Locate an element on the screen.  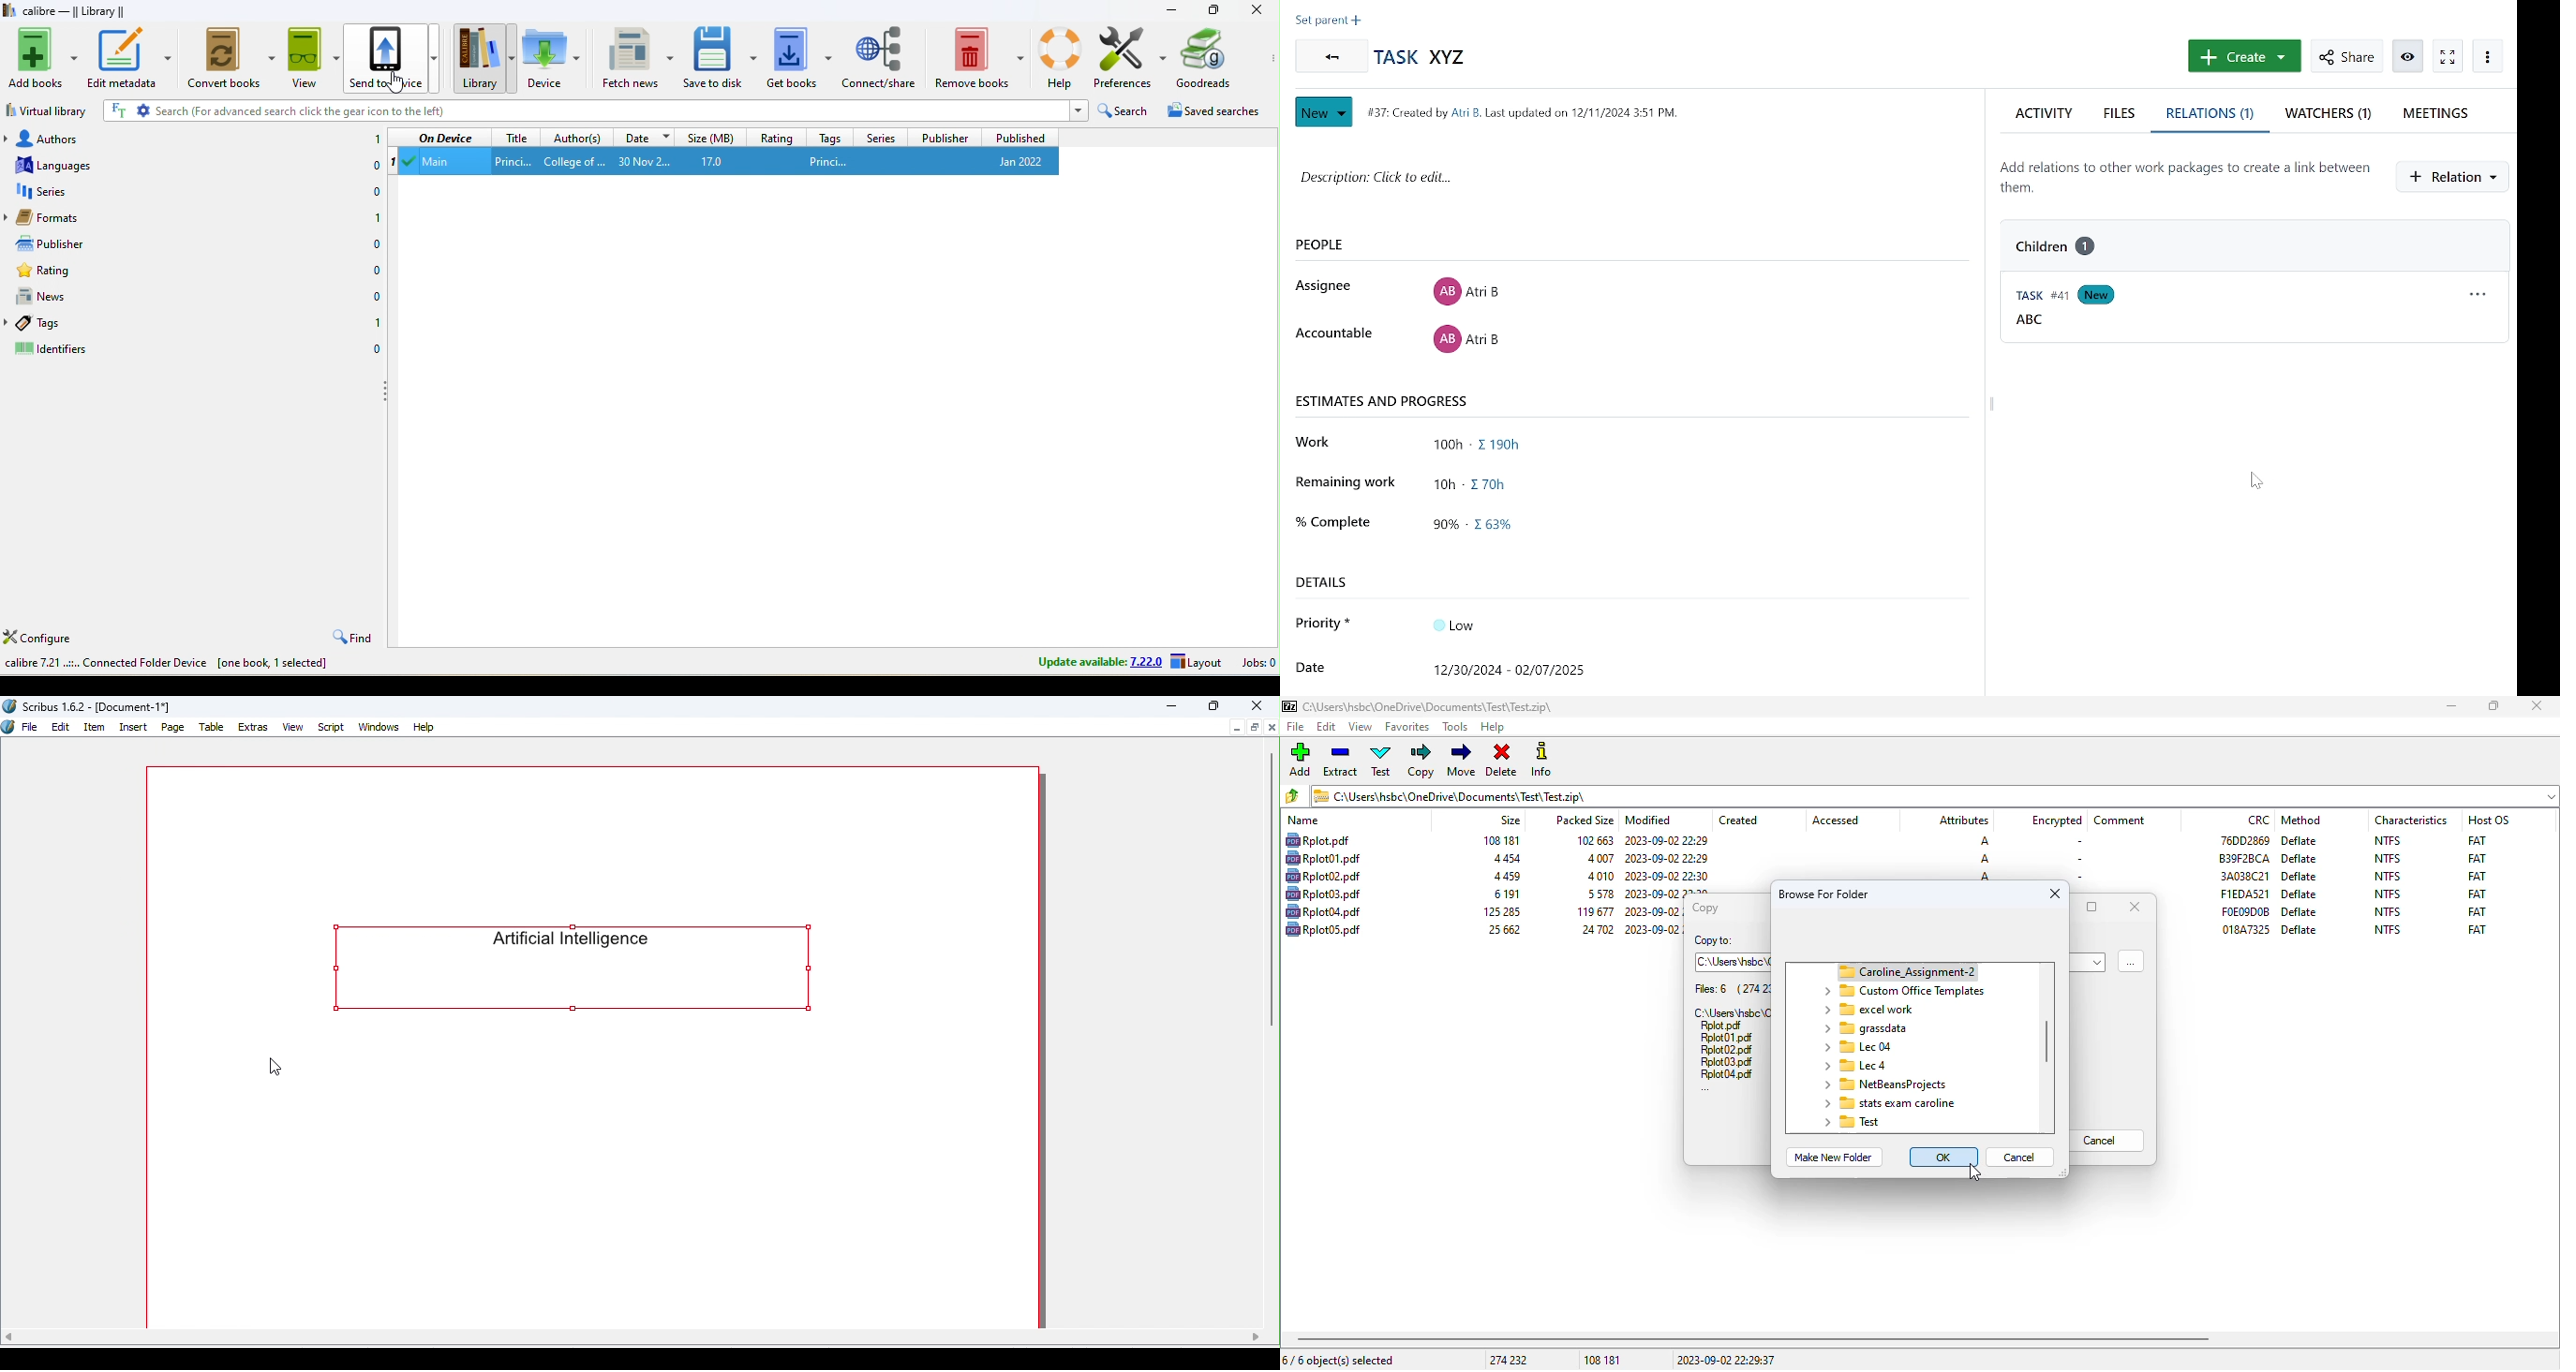
deflate is located at coordinates (2300, 929).